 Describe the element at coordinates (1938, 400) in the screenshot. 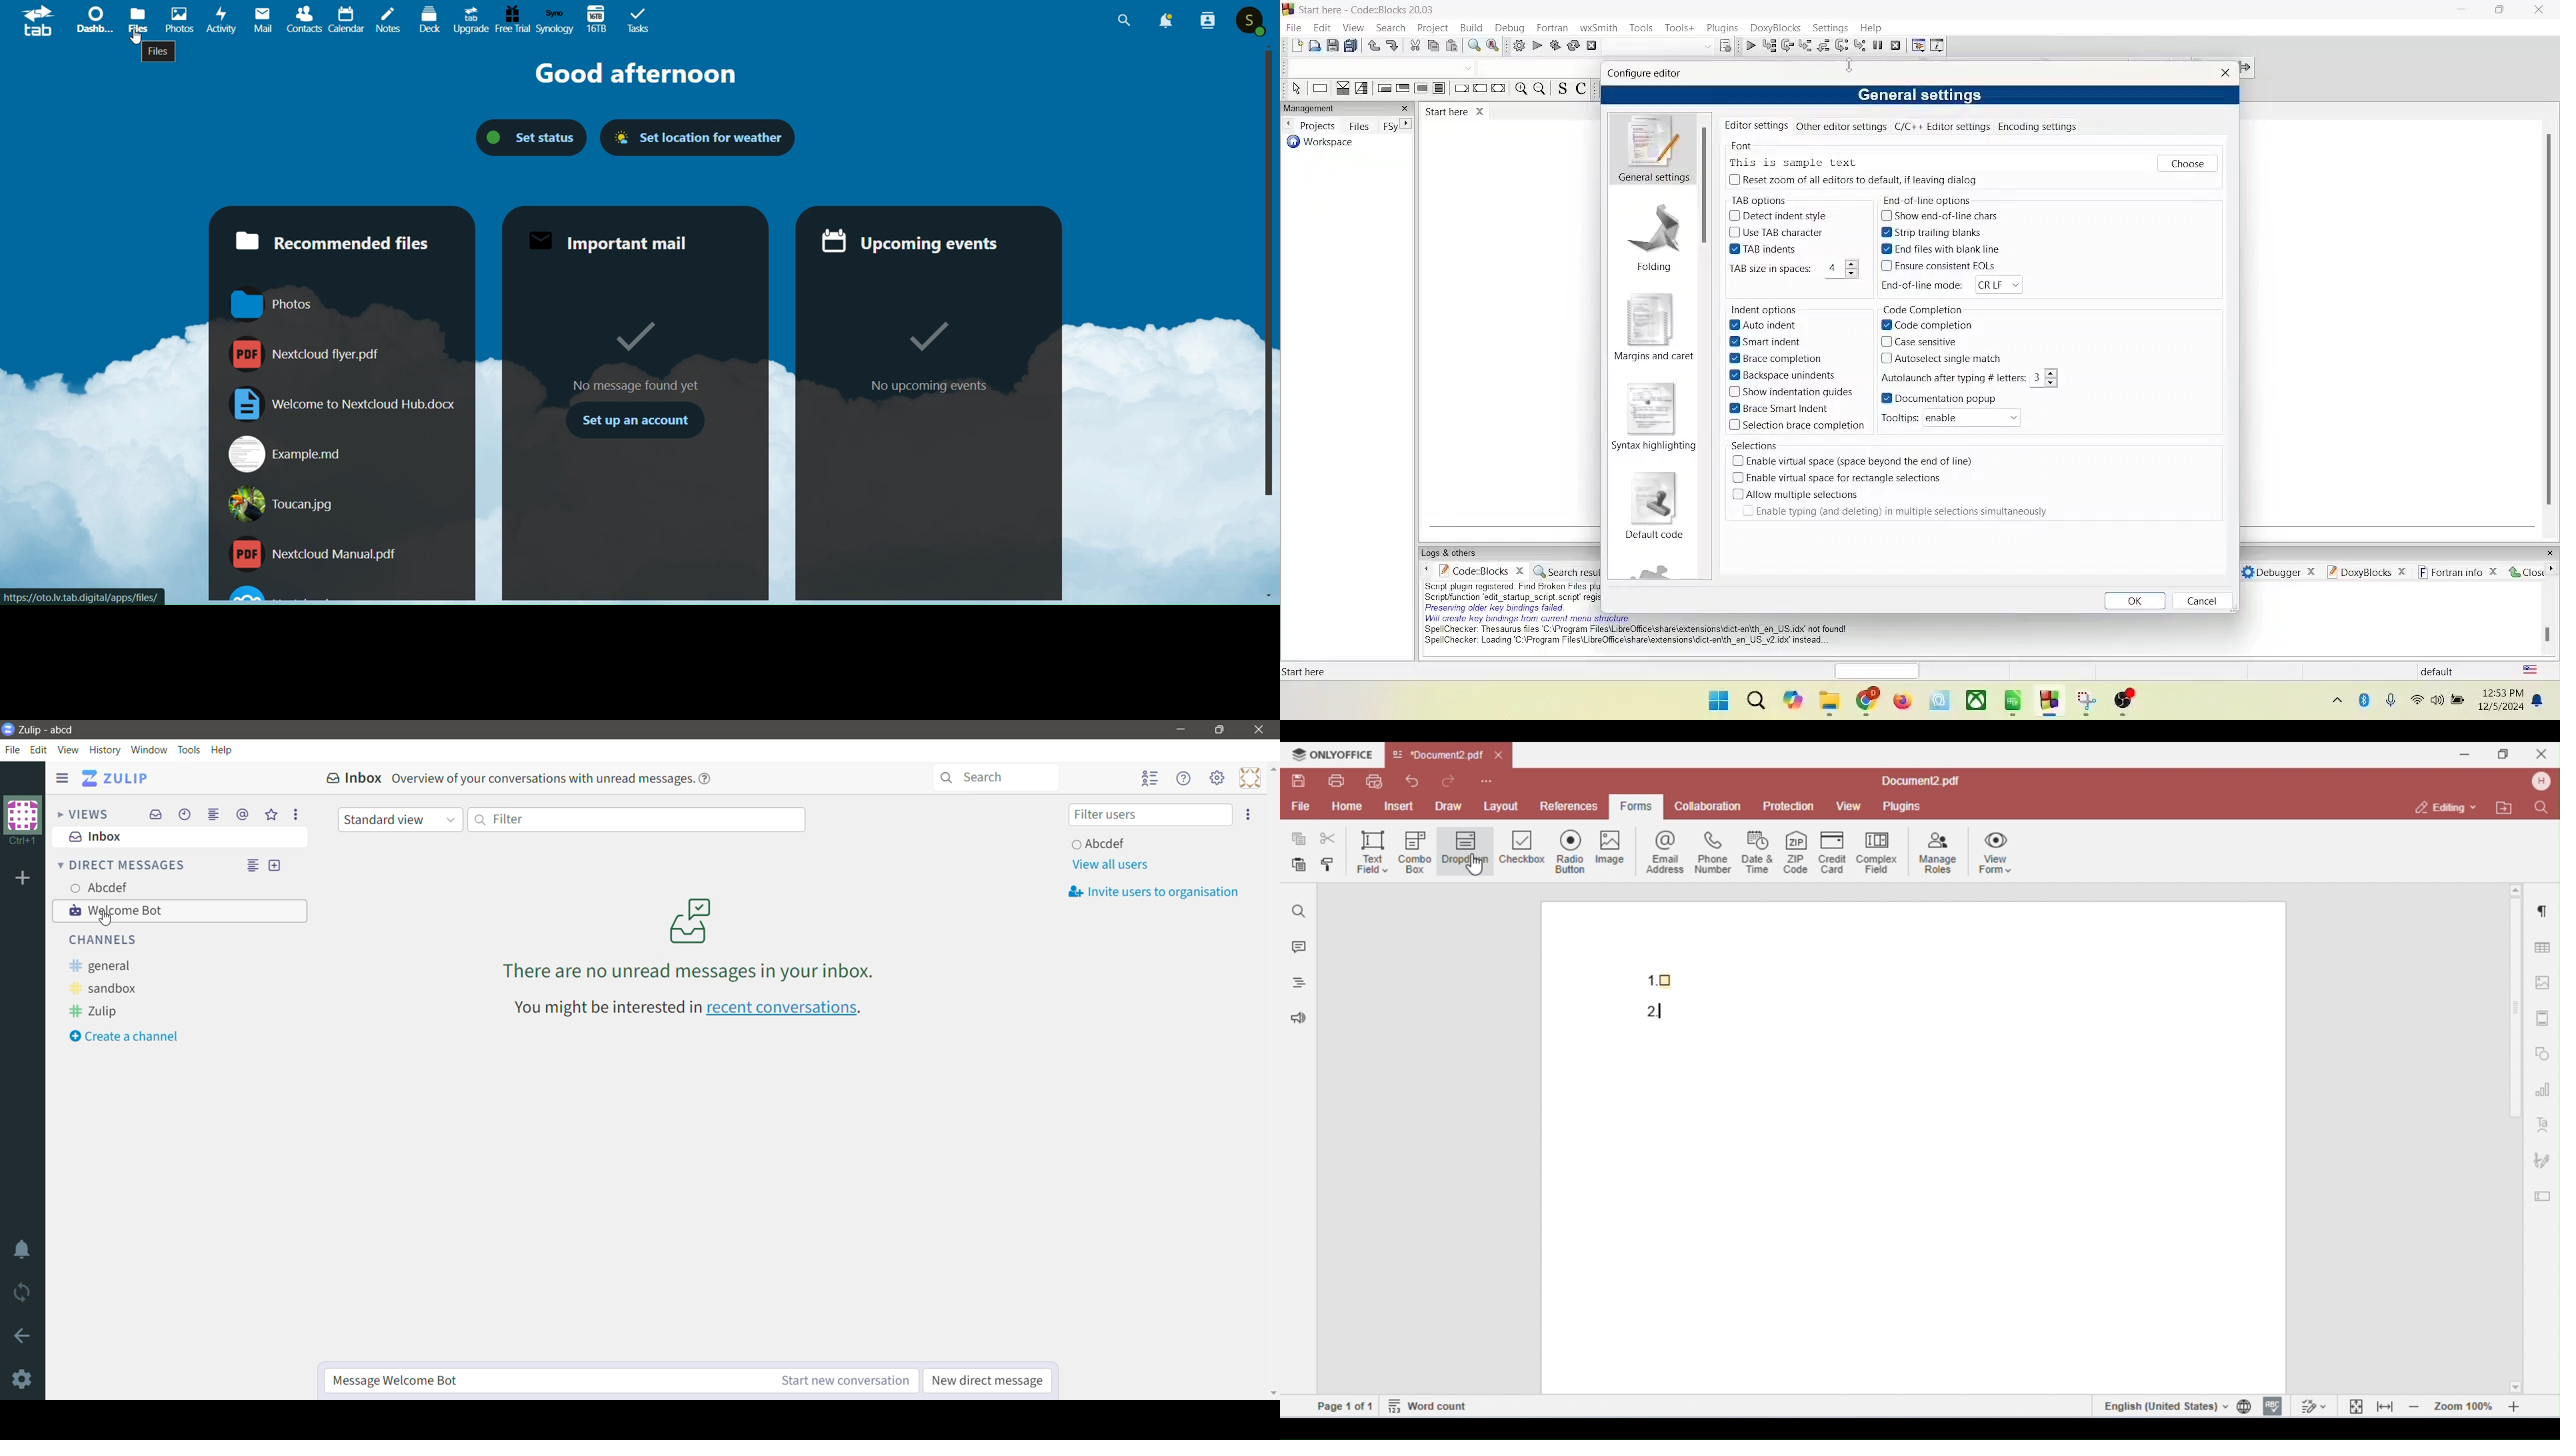

I see `documentation` at that location.